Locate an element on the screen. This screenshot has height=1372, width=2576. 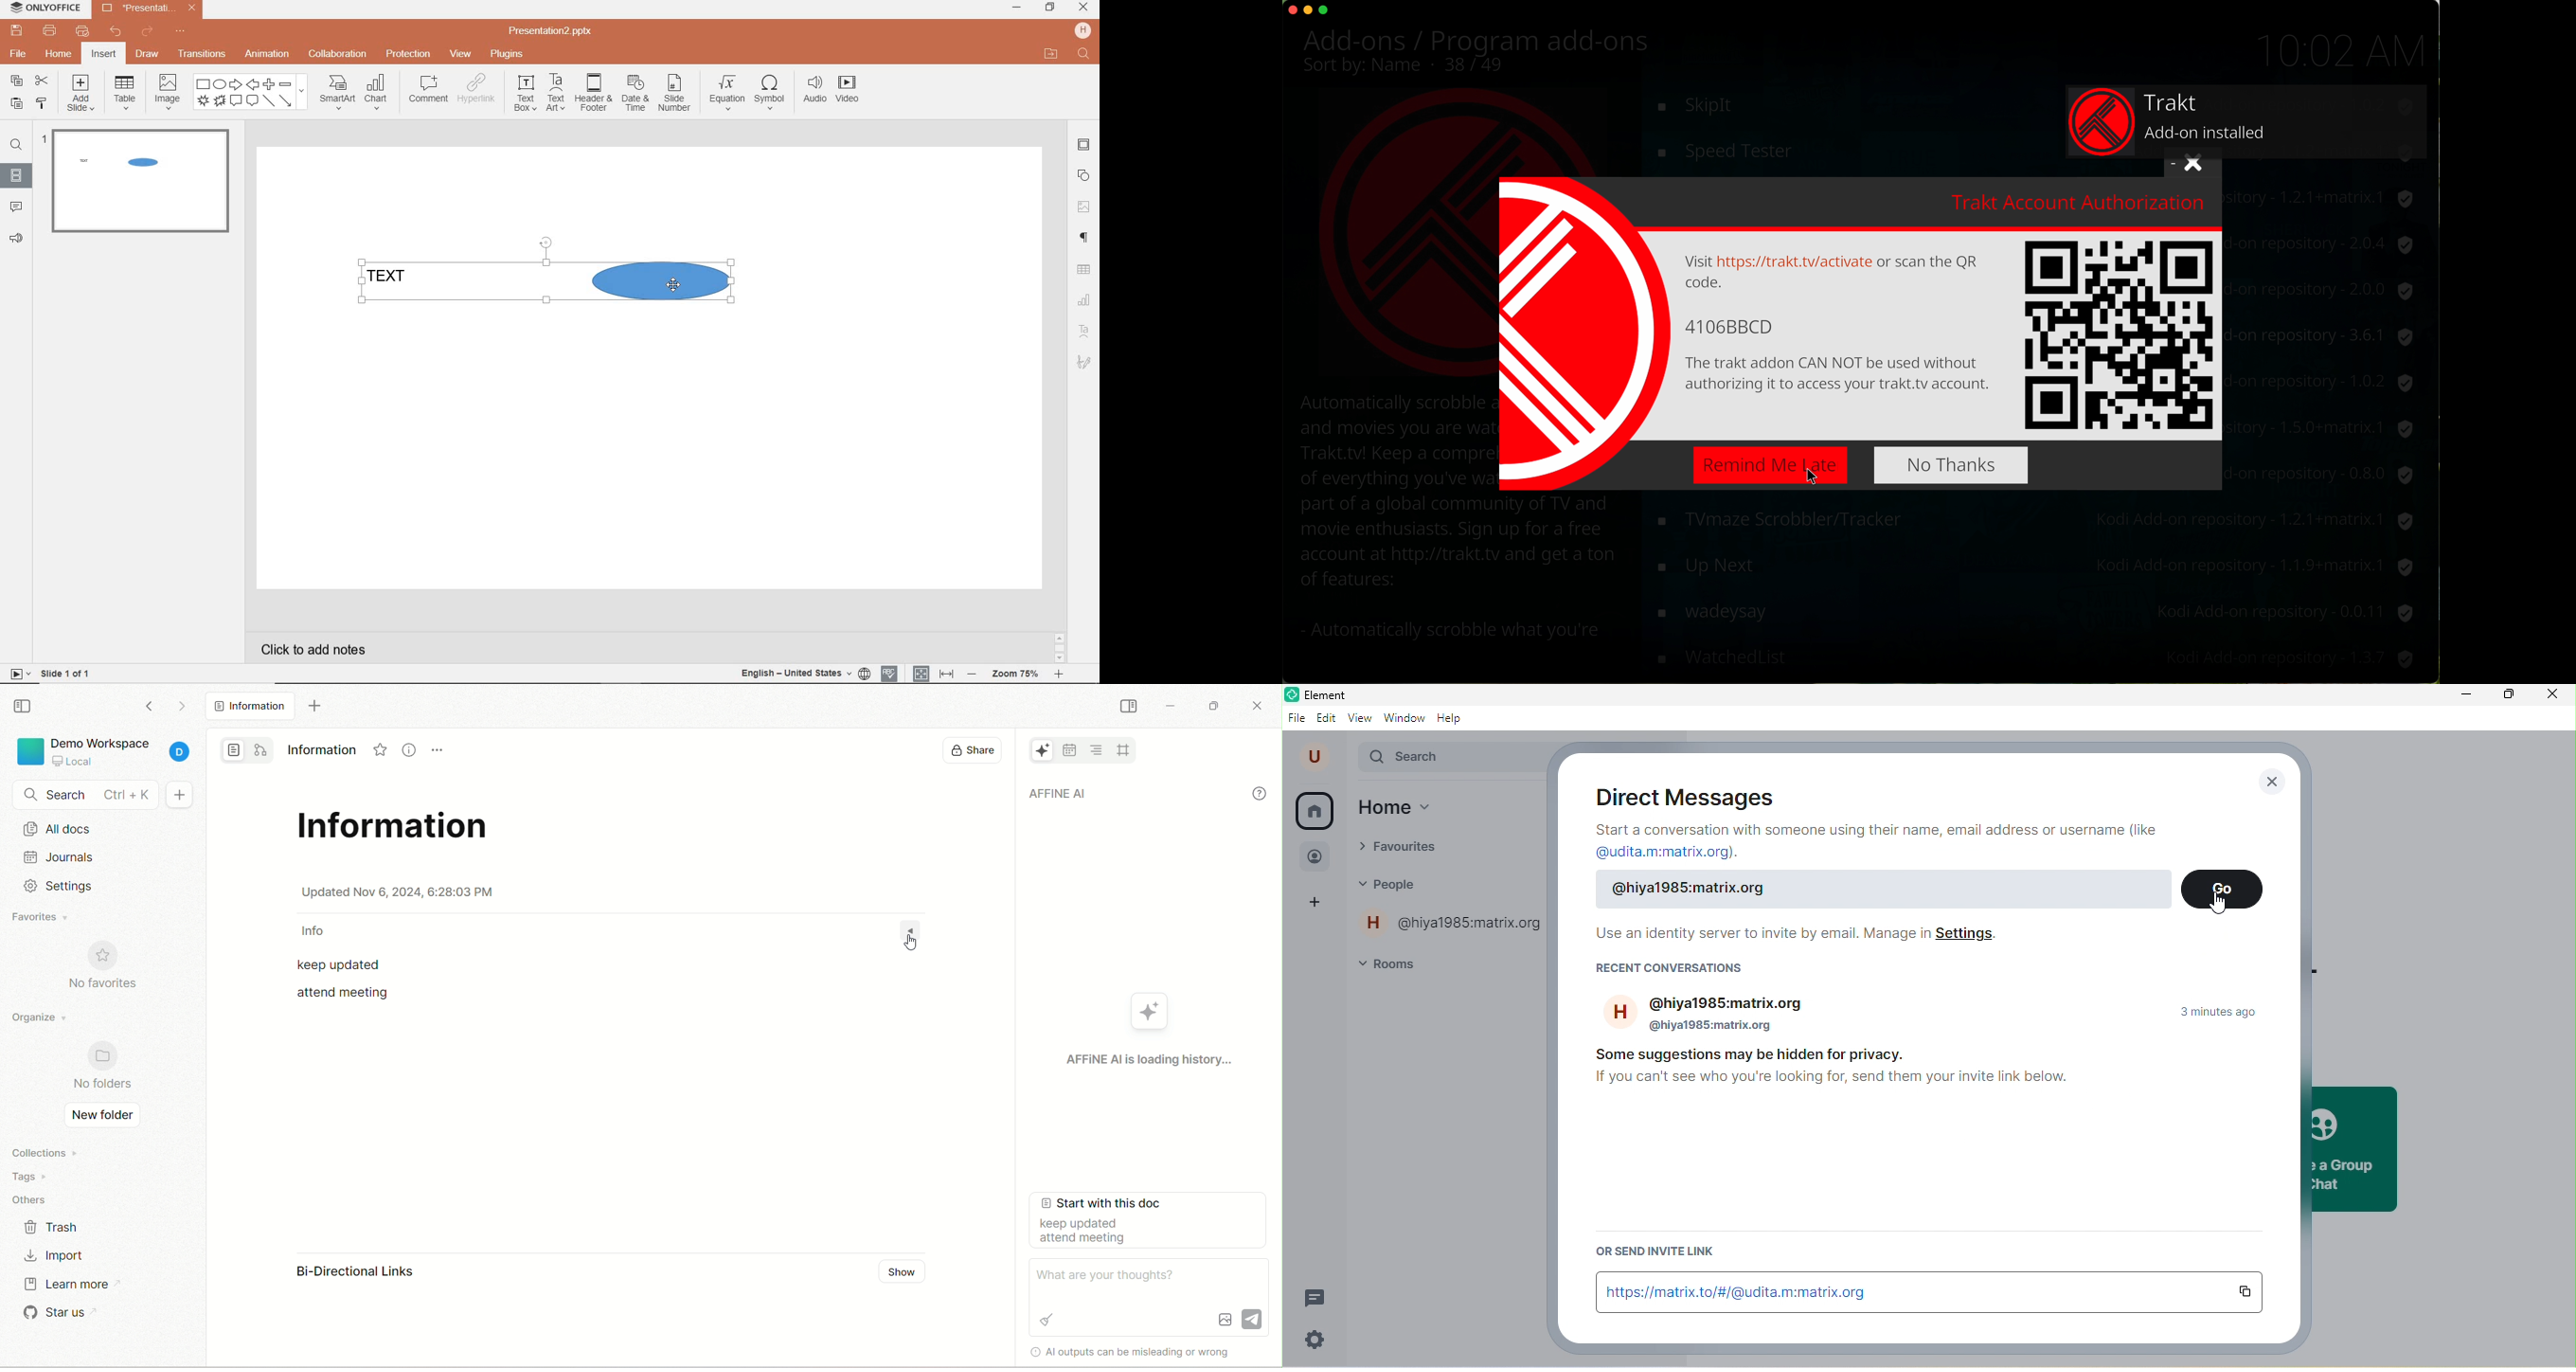
trakt account authorization is located at coordinates (2076, 200).